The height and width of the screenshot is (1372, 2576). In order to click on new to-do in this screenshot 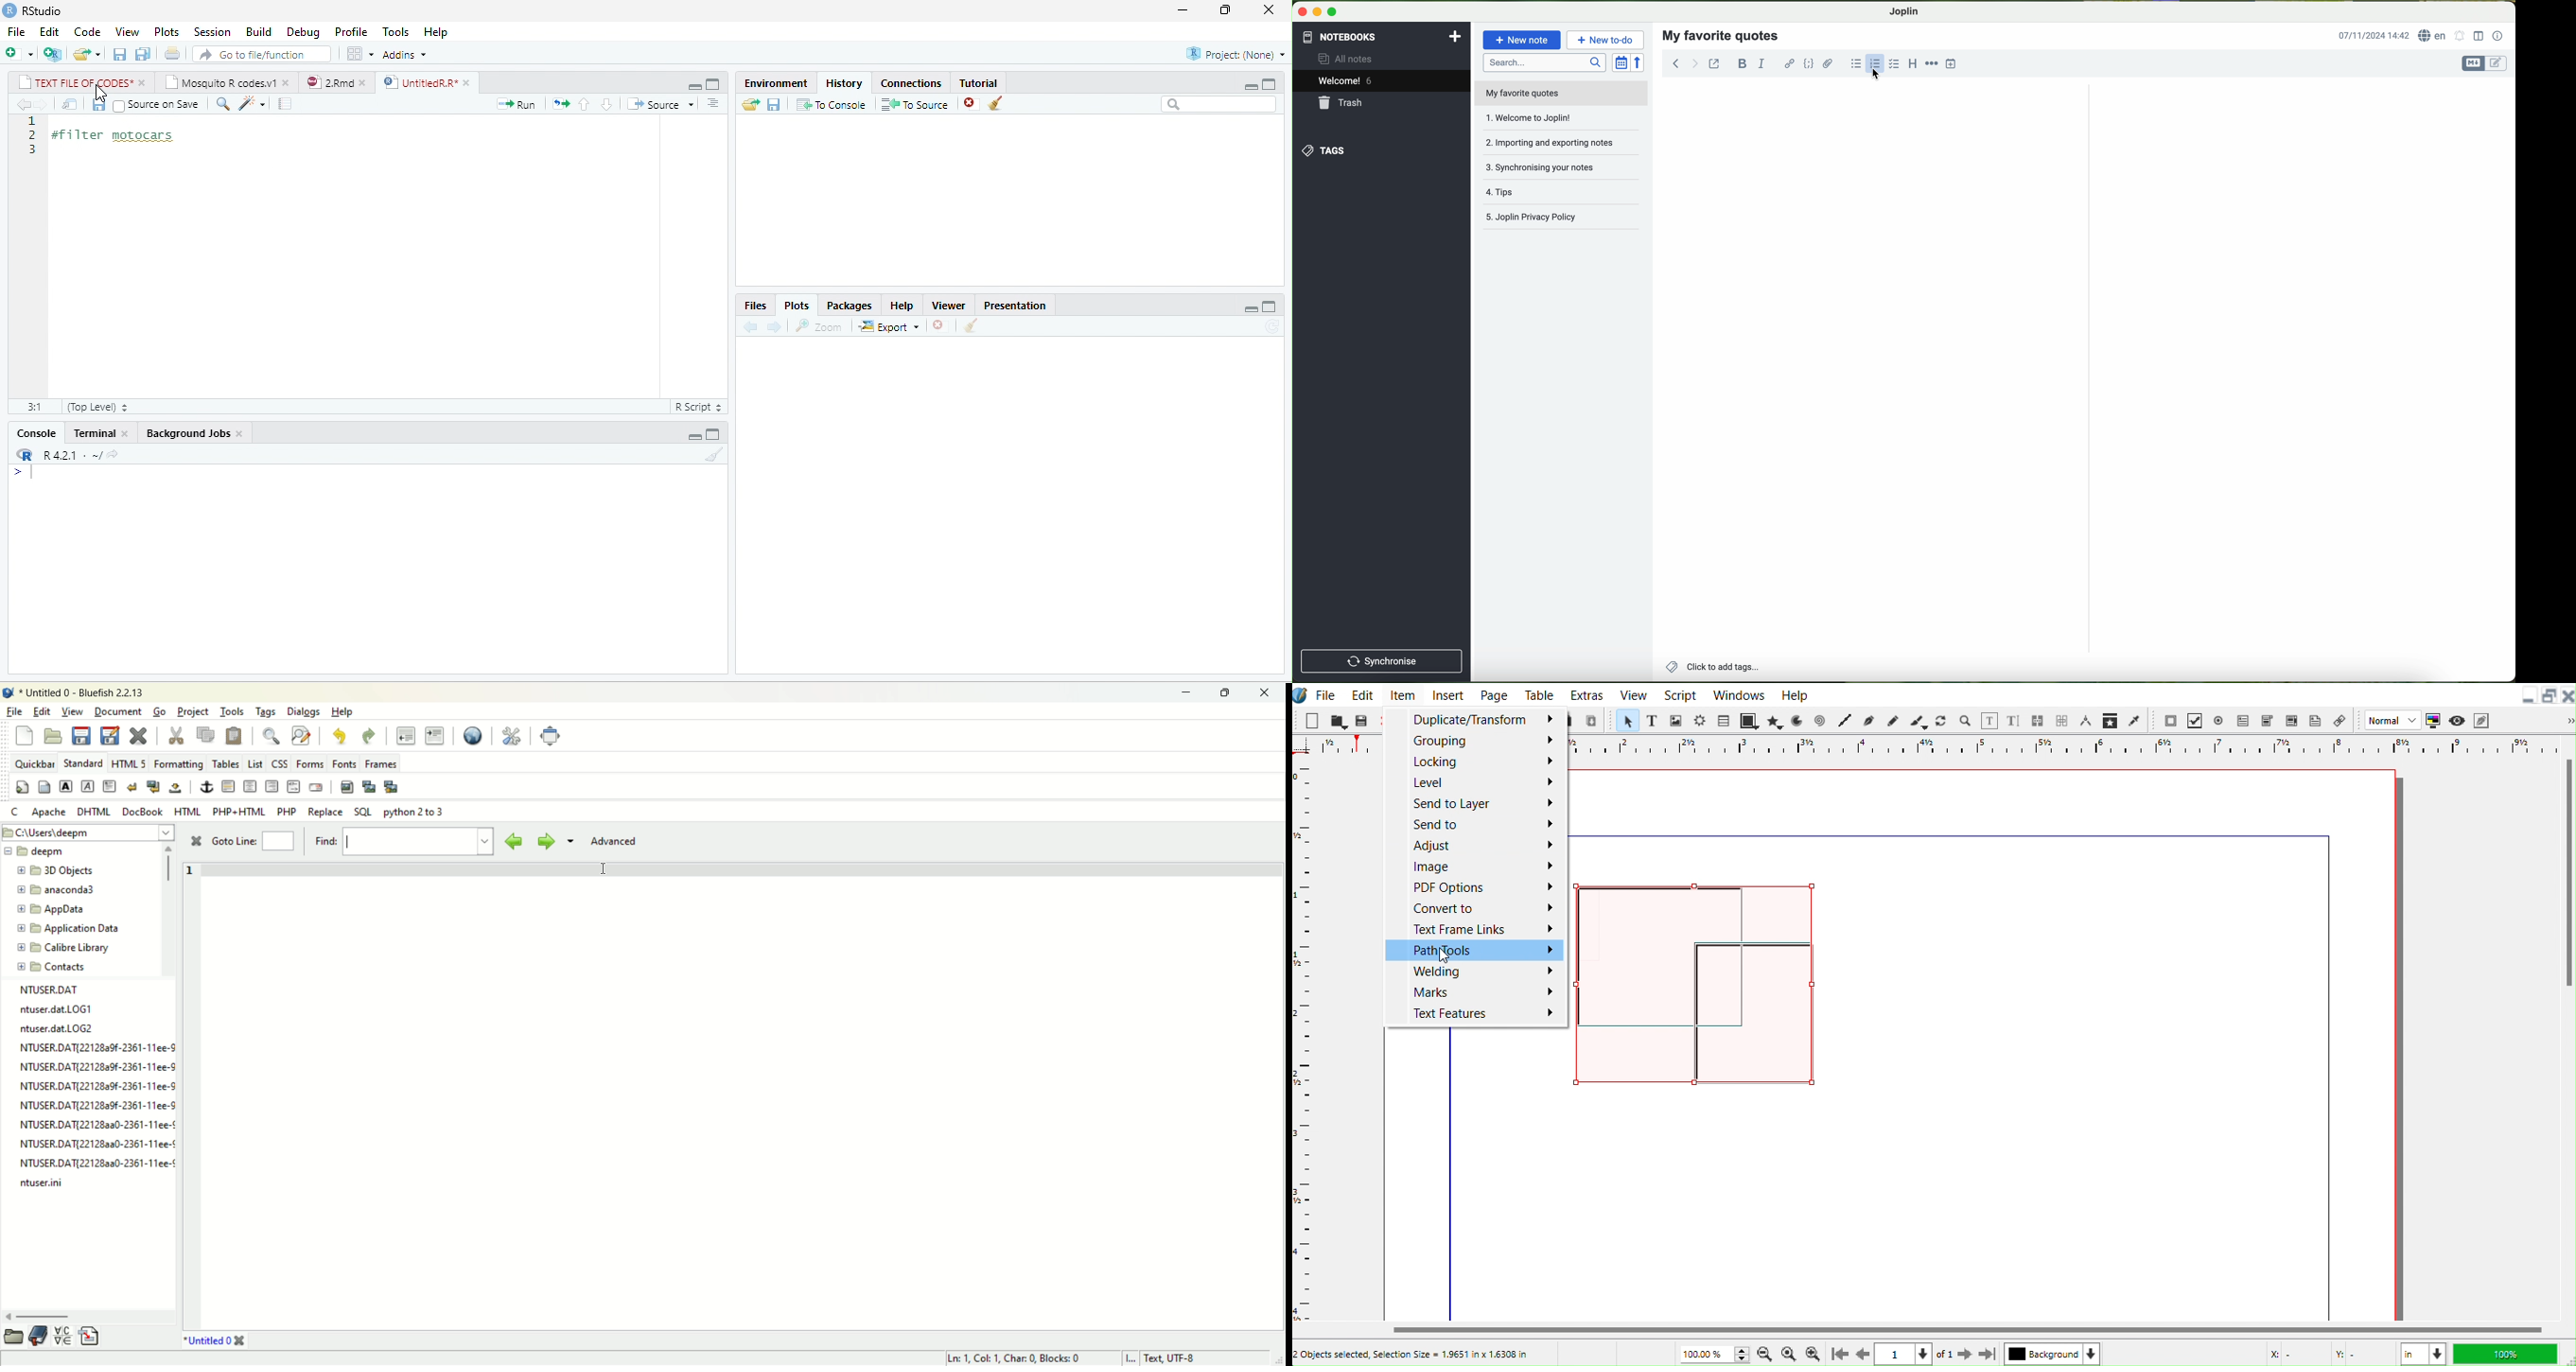, I will do `click(1606, 40)`.